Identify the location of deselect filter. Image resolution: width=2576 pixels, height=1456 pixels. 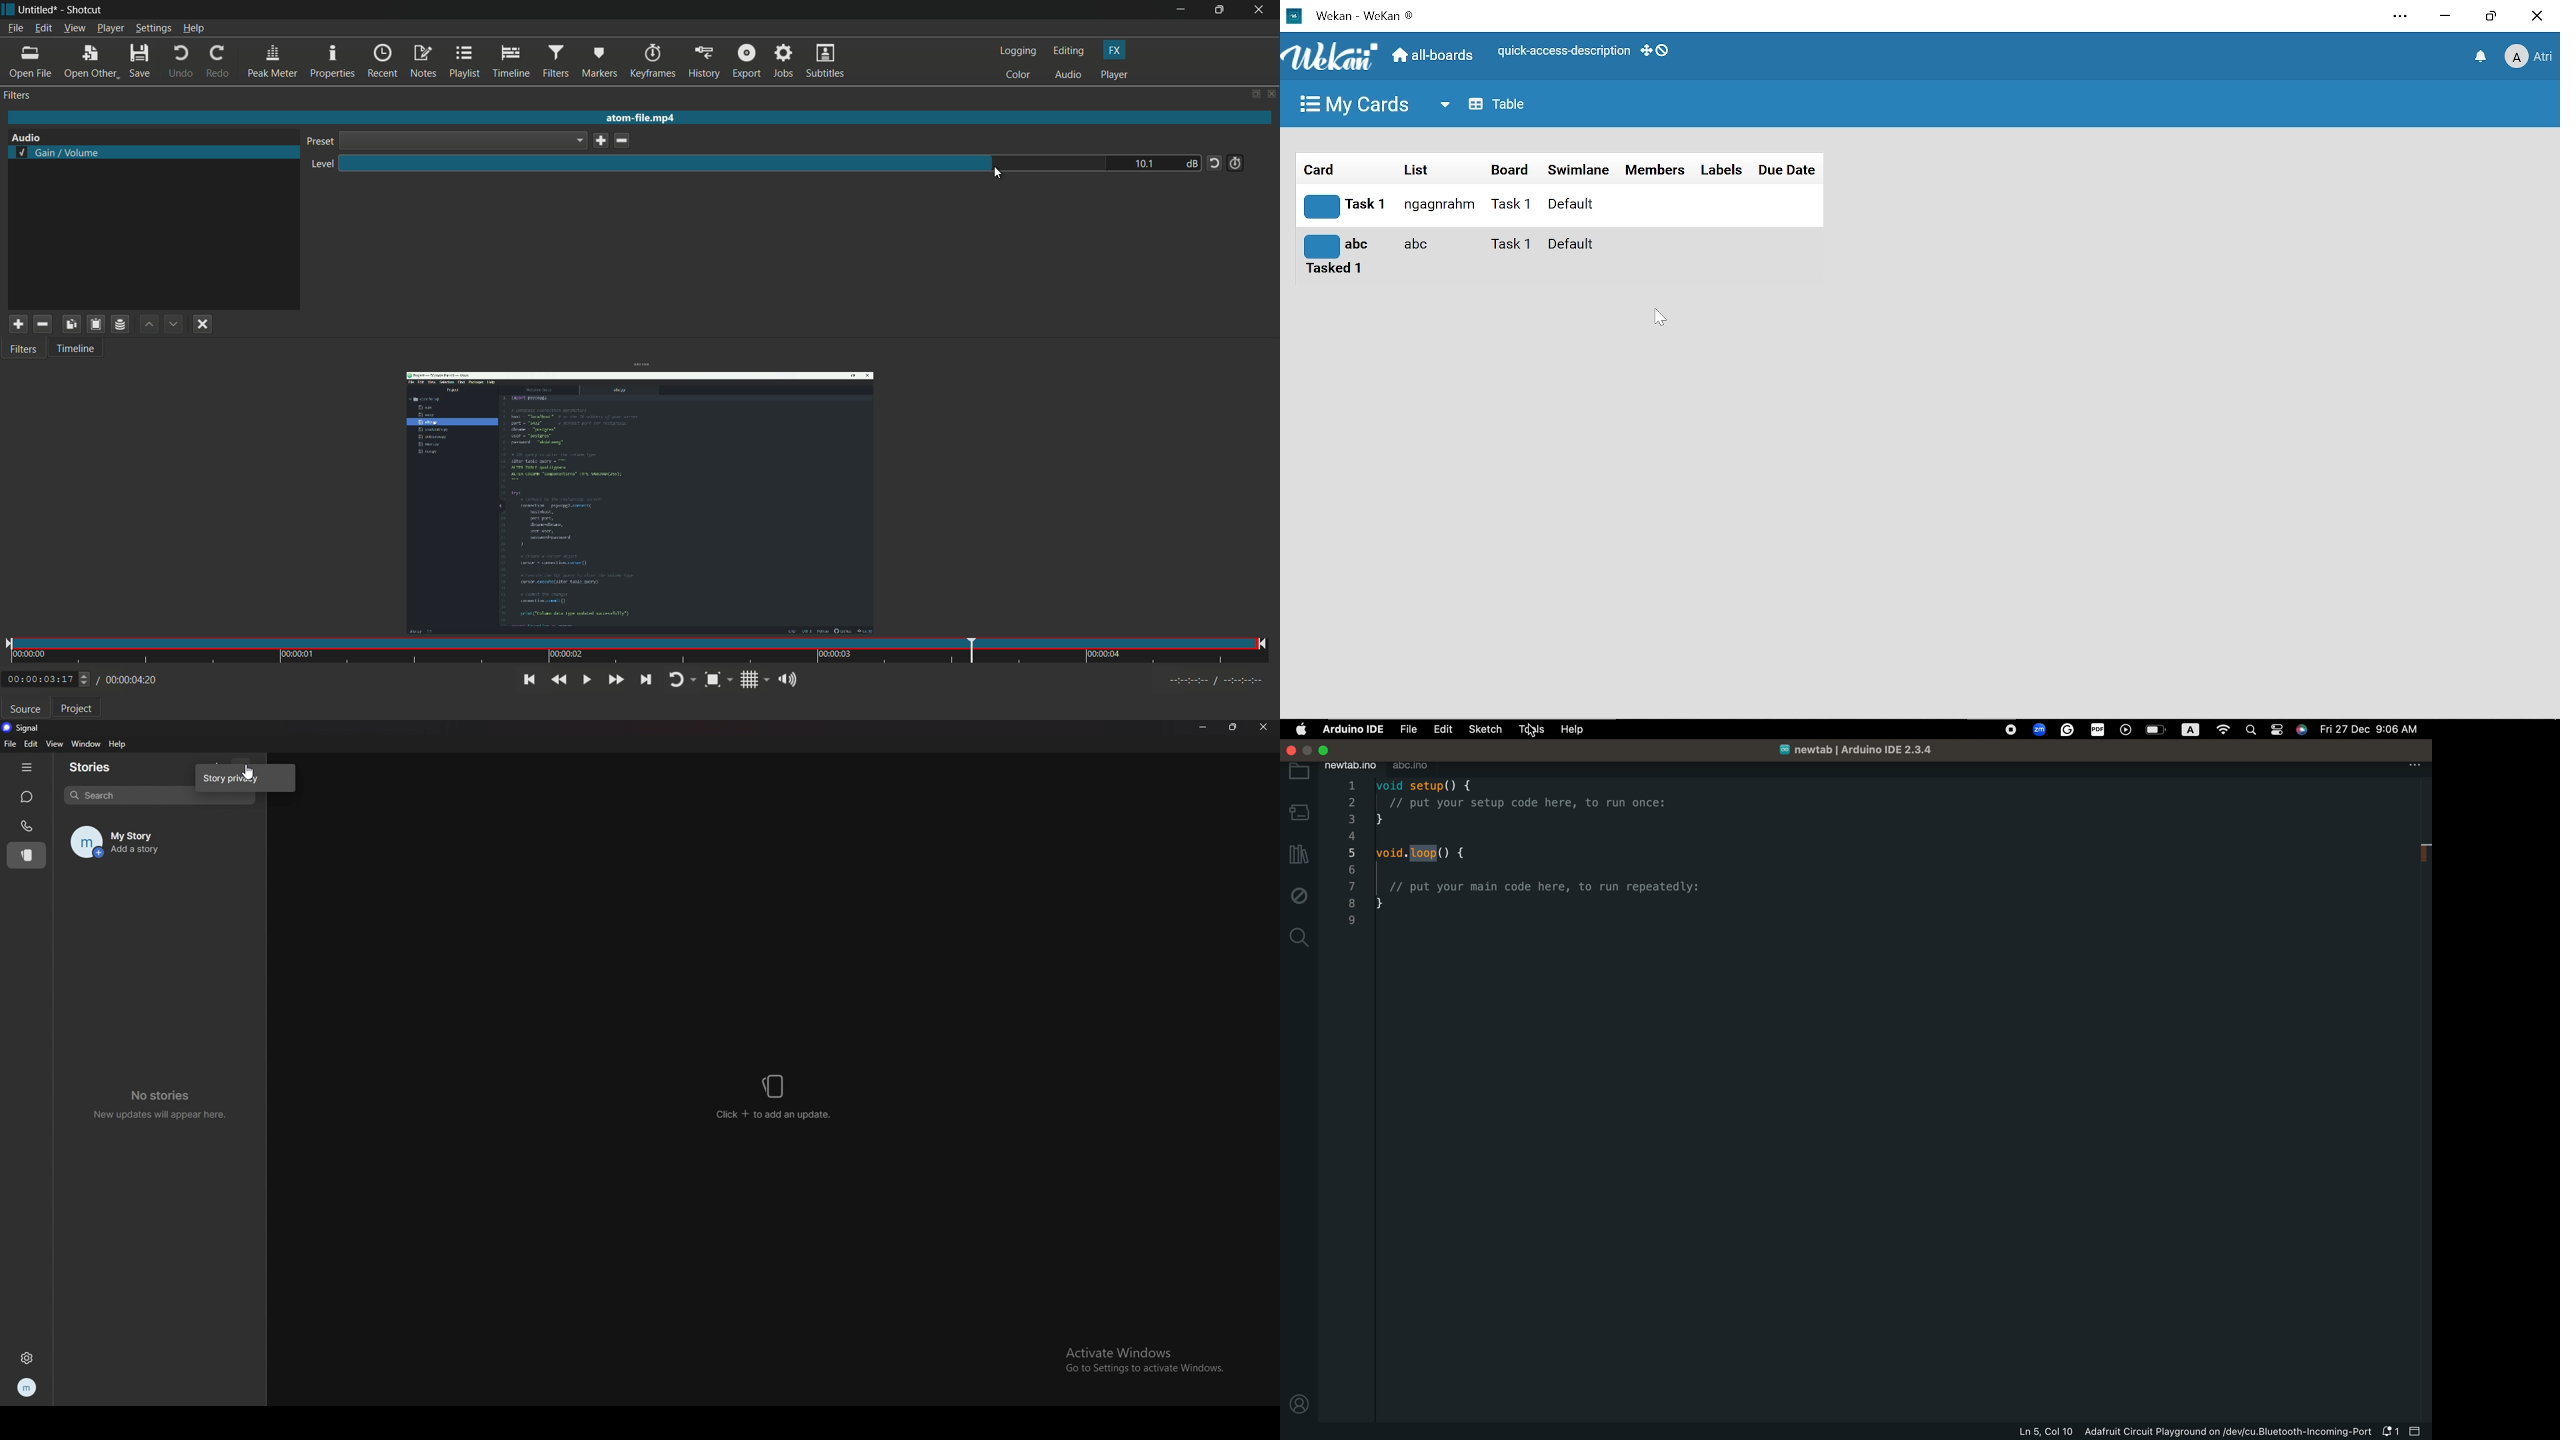
(203, 324).